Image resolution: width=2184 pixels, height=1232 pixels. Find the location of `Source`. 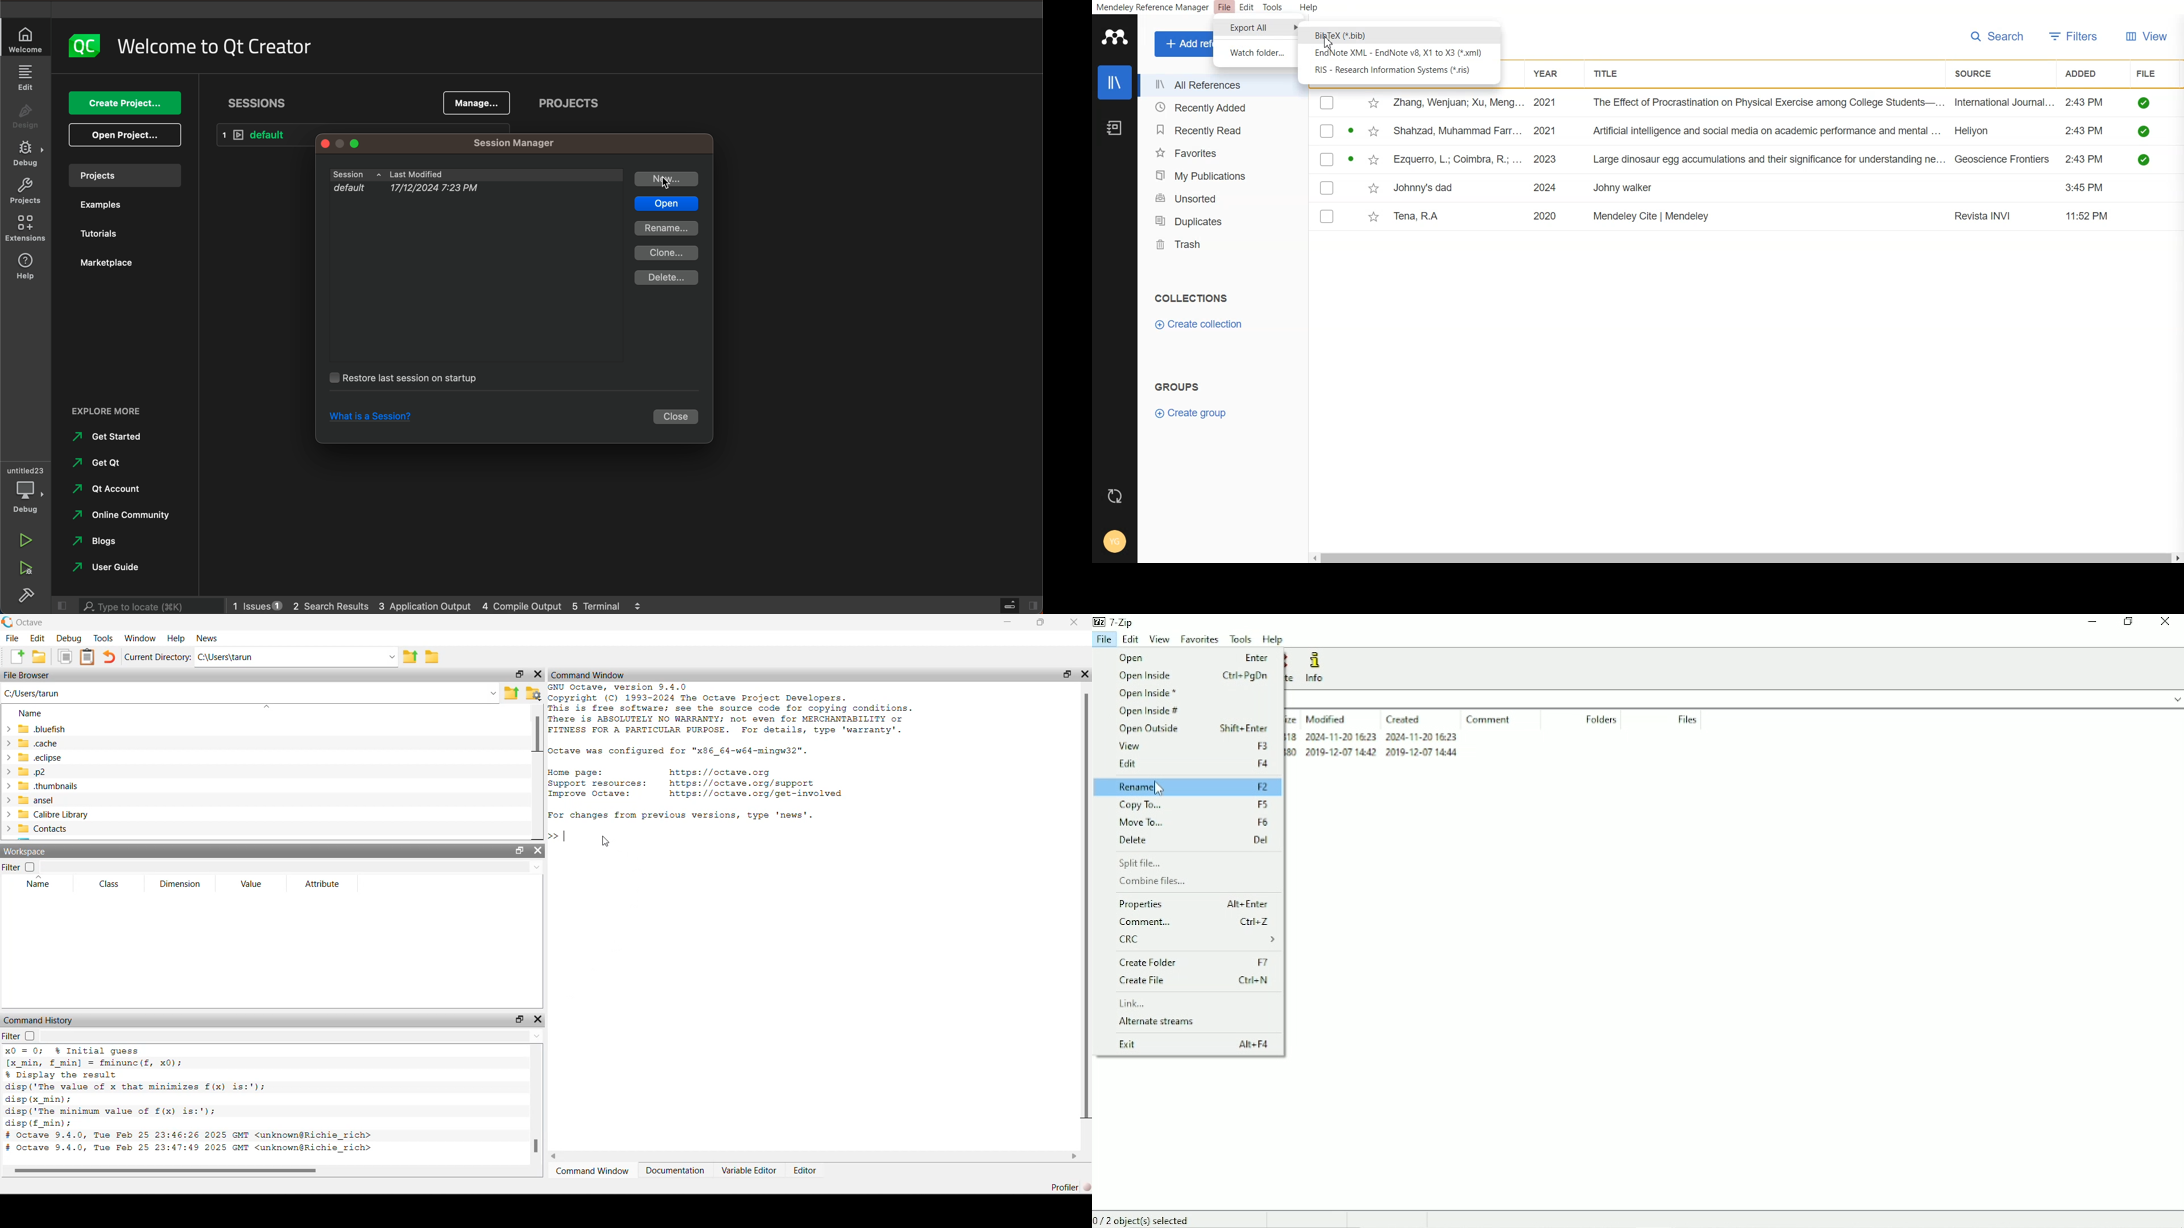

Source is located at coordinates (1979, 74).